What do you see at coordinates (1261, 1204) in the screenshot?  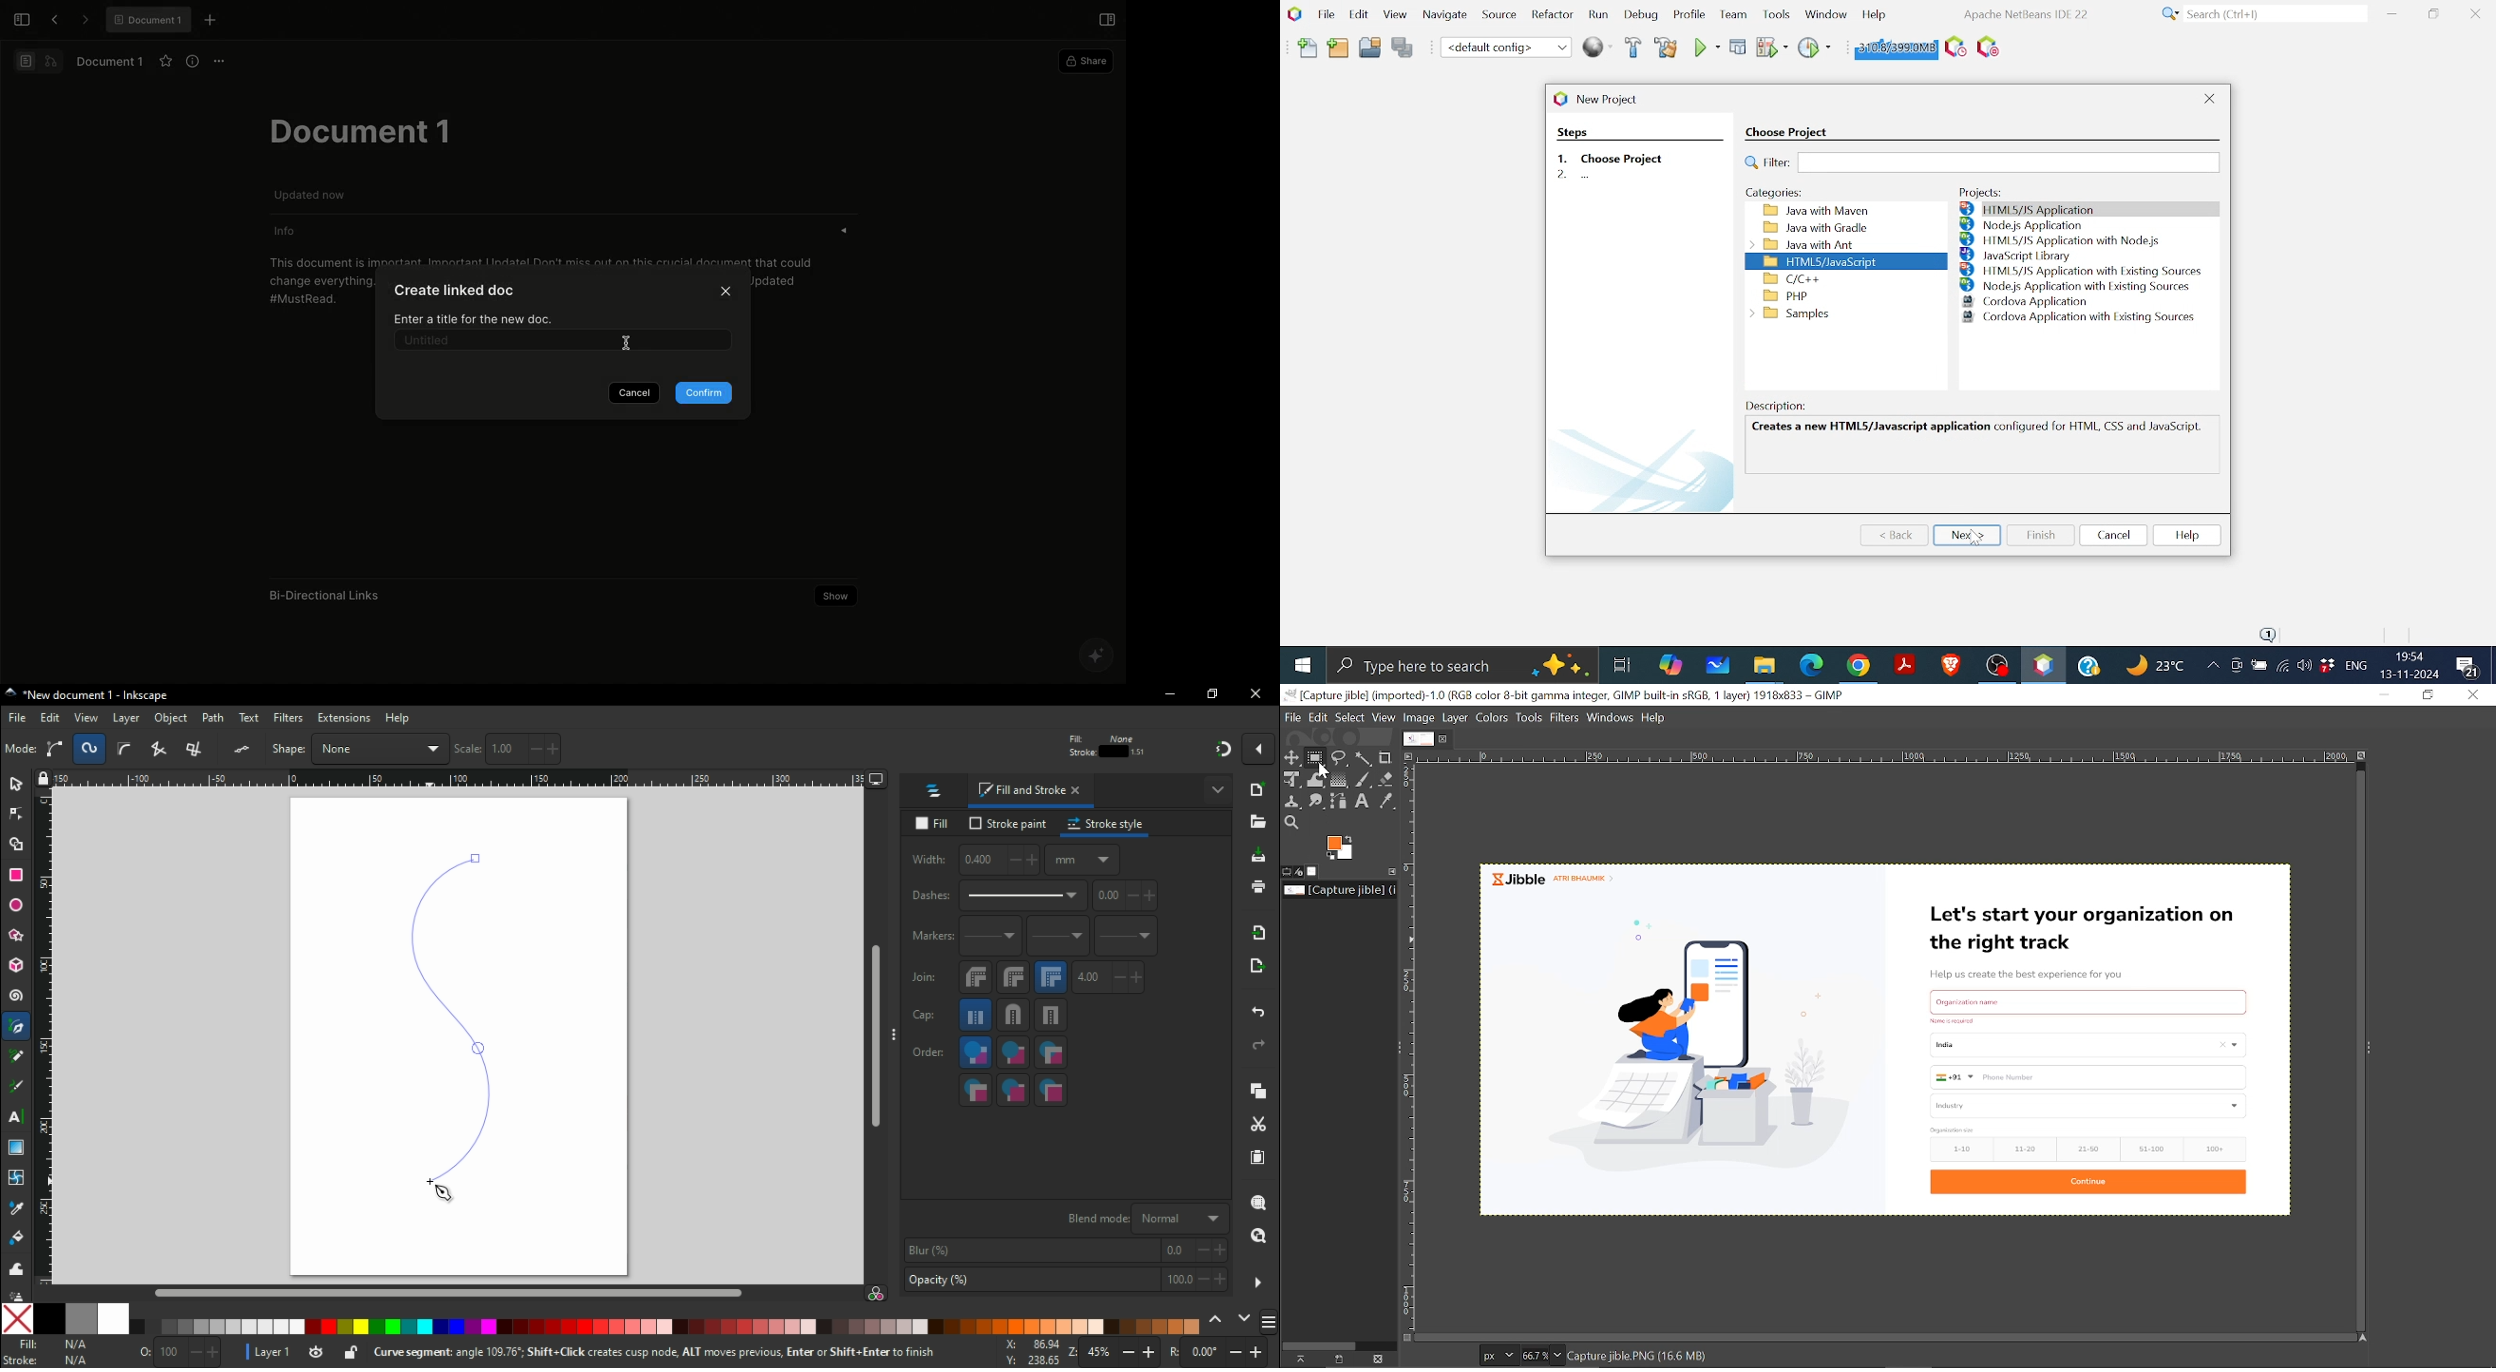 I see `zoom selection` at bounding box center [1261, 1204].